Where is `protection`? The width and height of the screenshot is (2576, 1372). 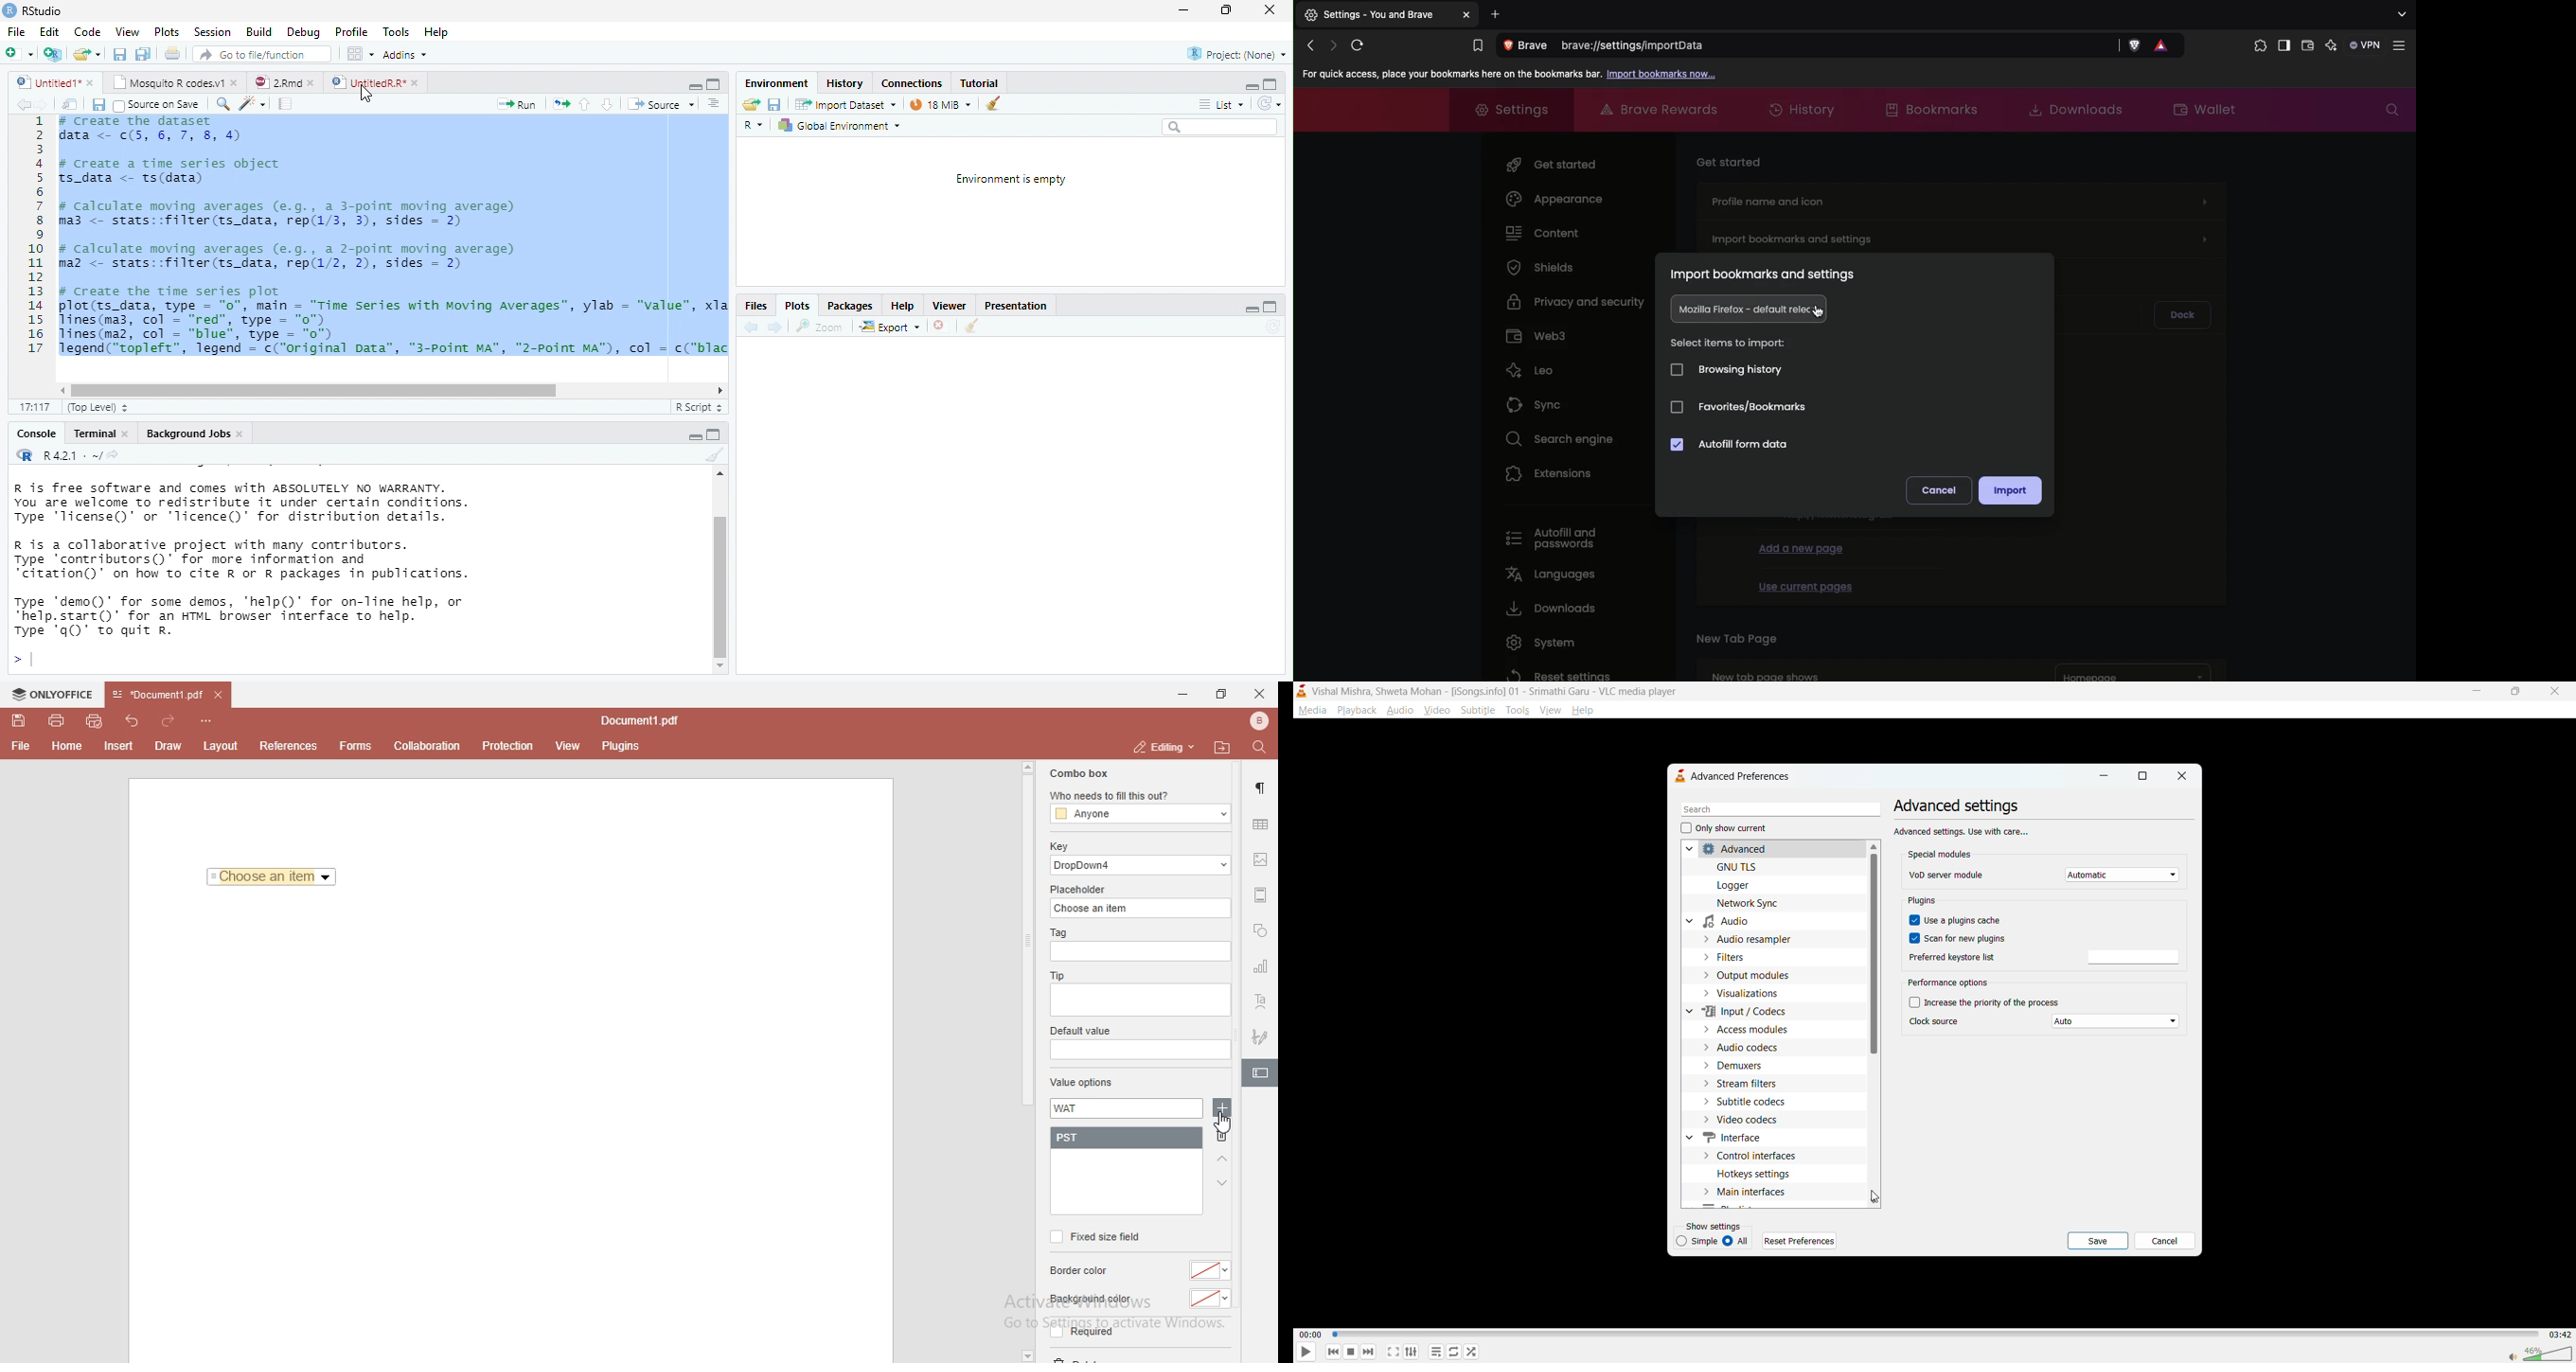 protection is located at coordinates (508, 745).